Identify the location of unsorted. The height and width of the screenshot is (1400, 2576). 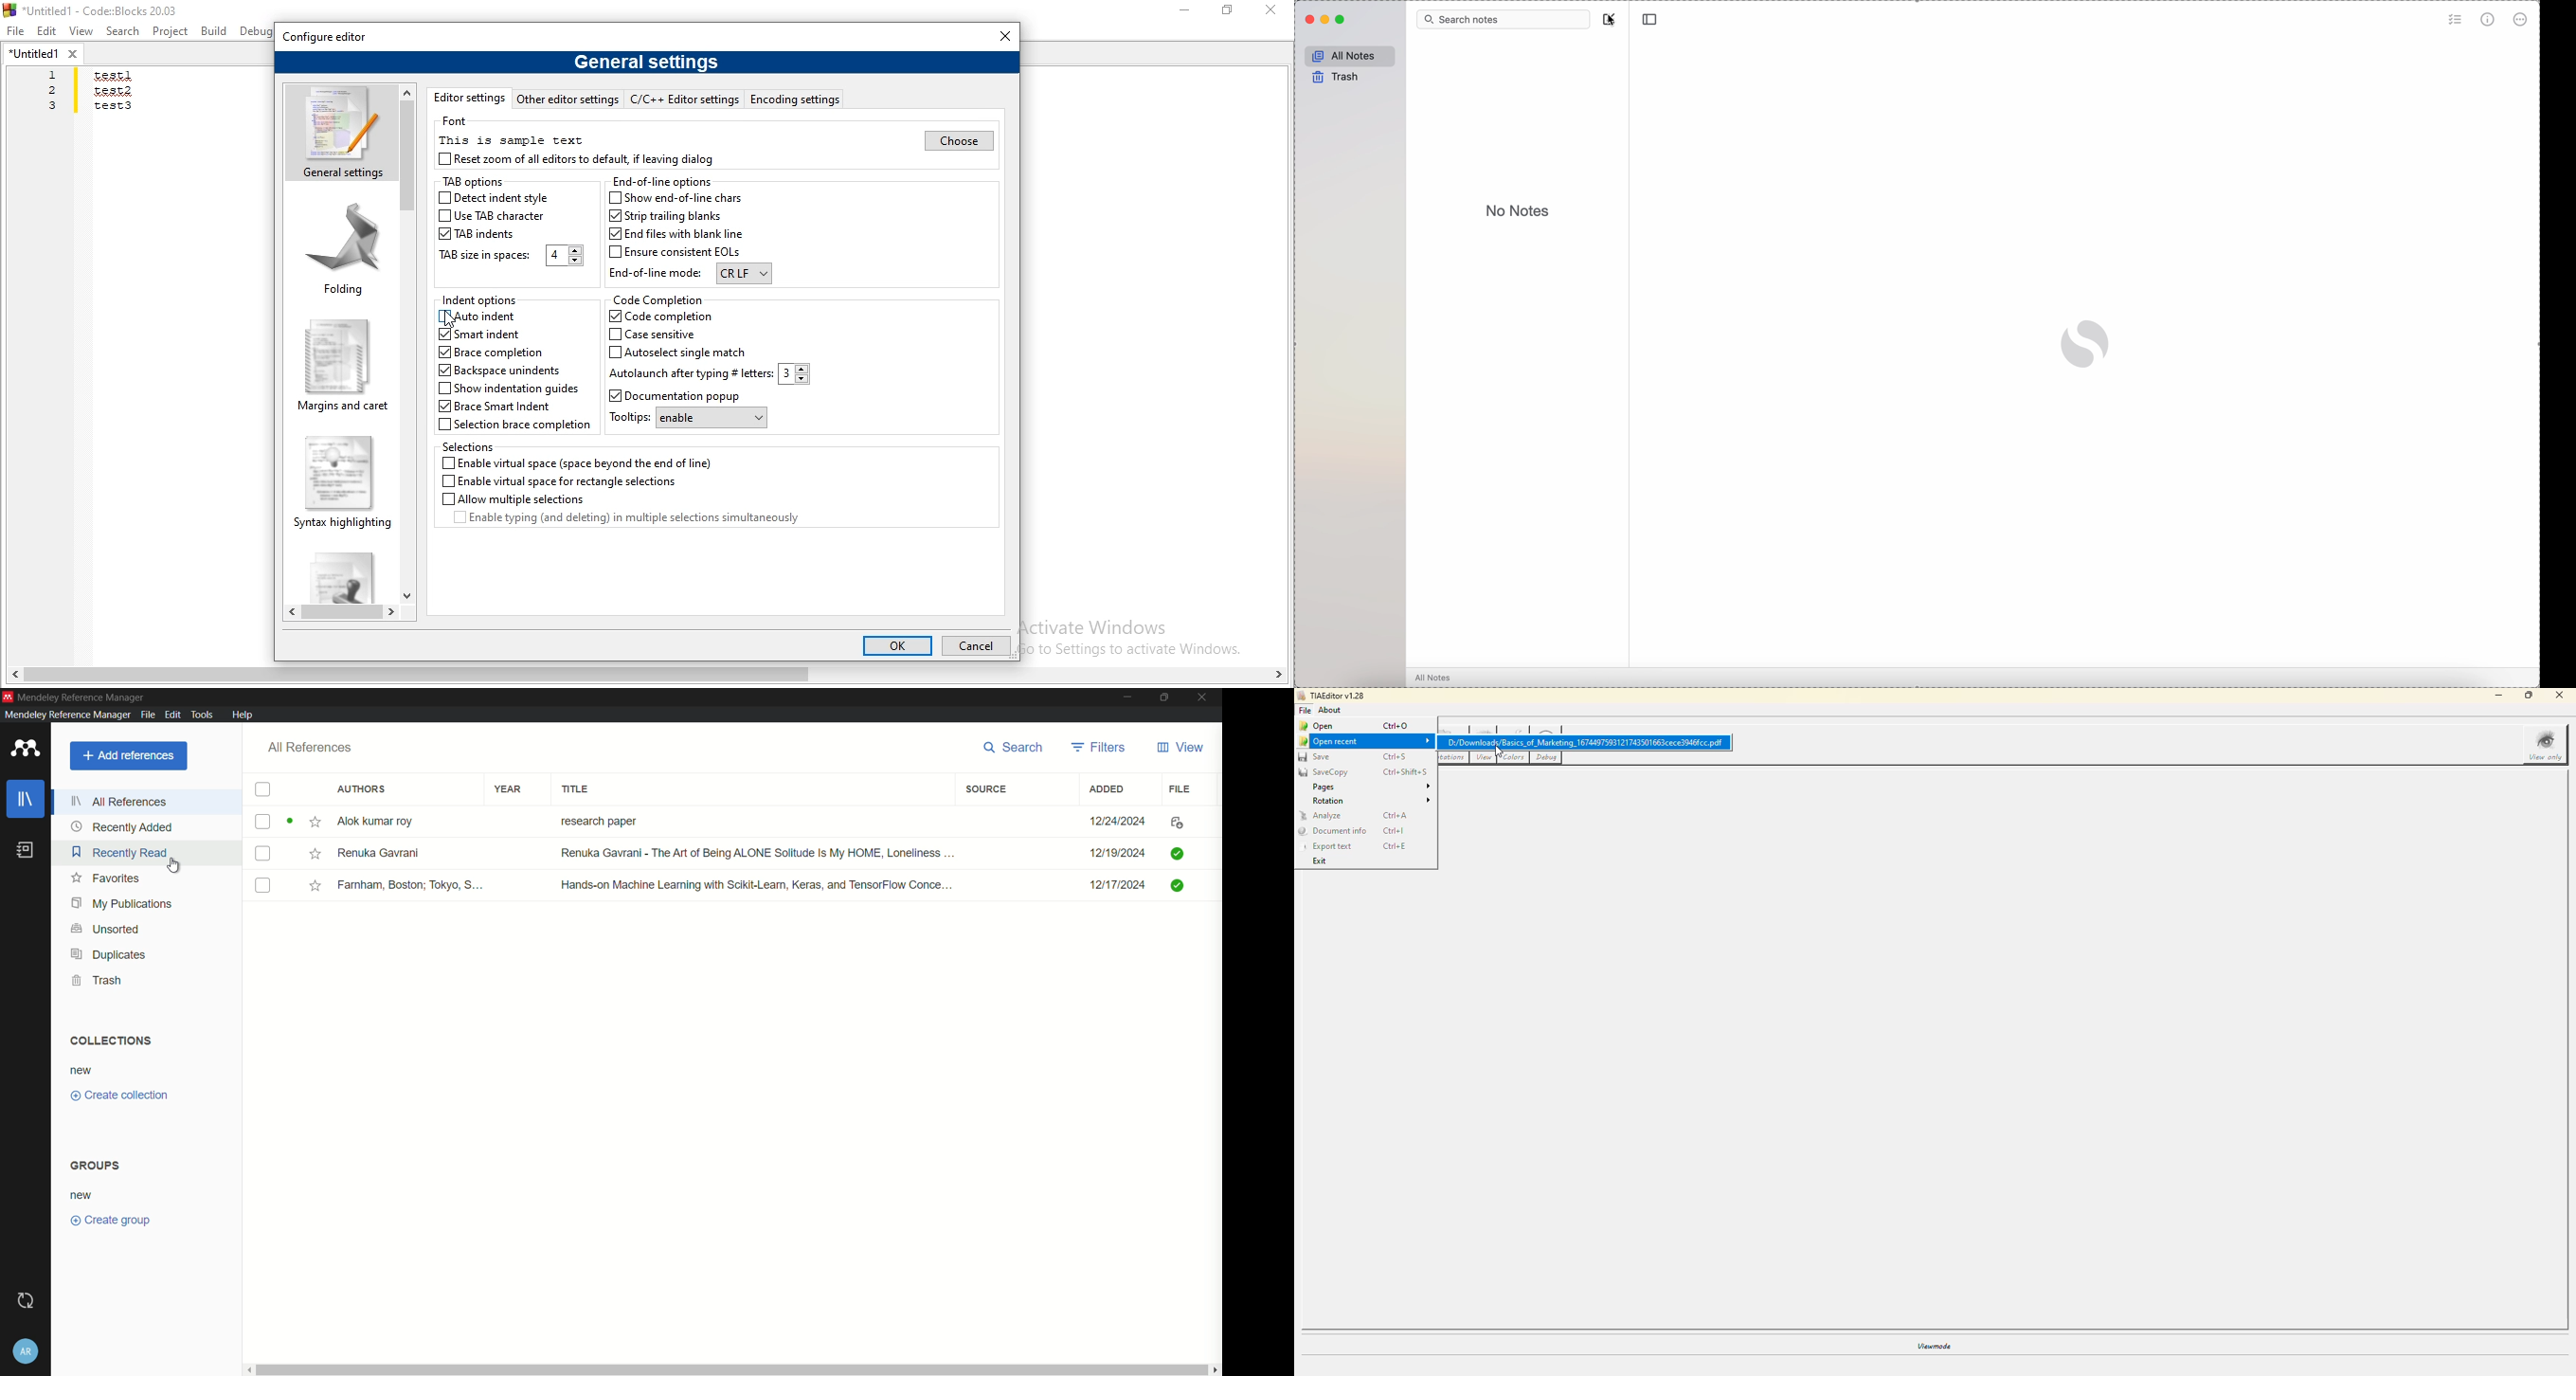
(106, 929).